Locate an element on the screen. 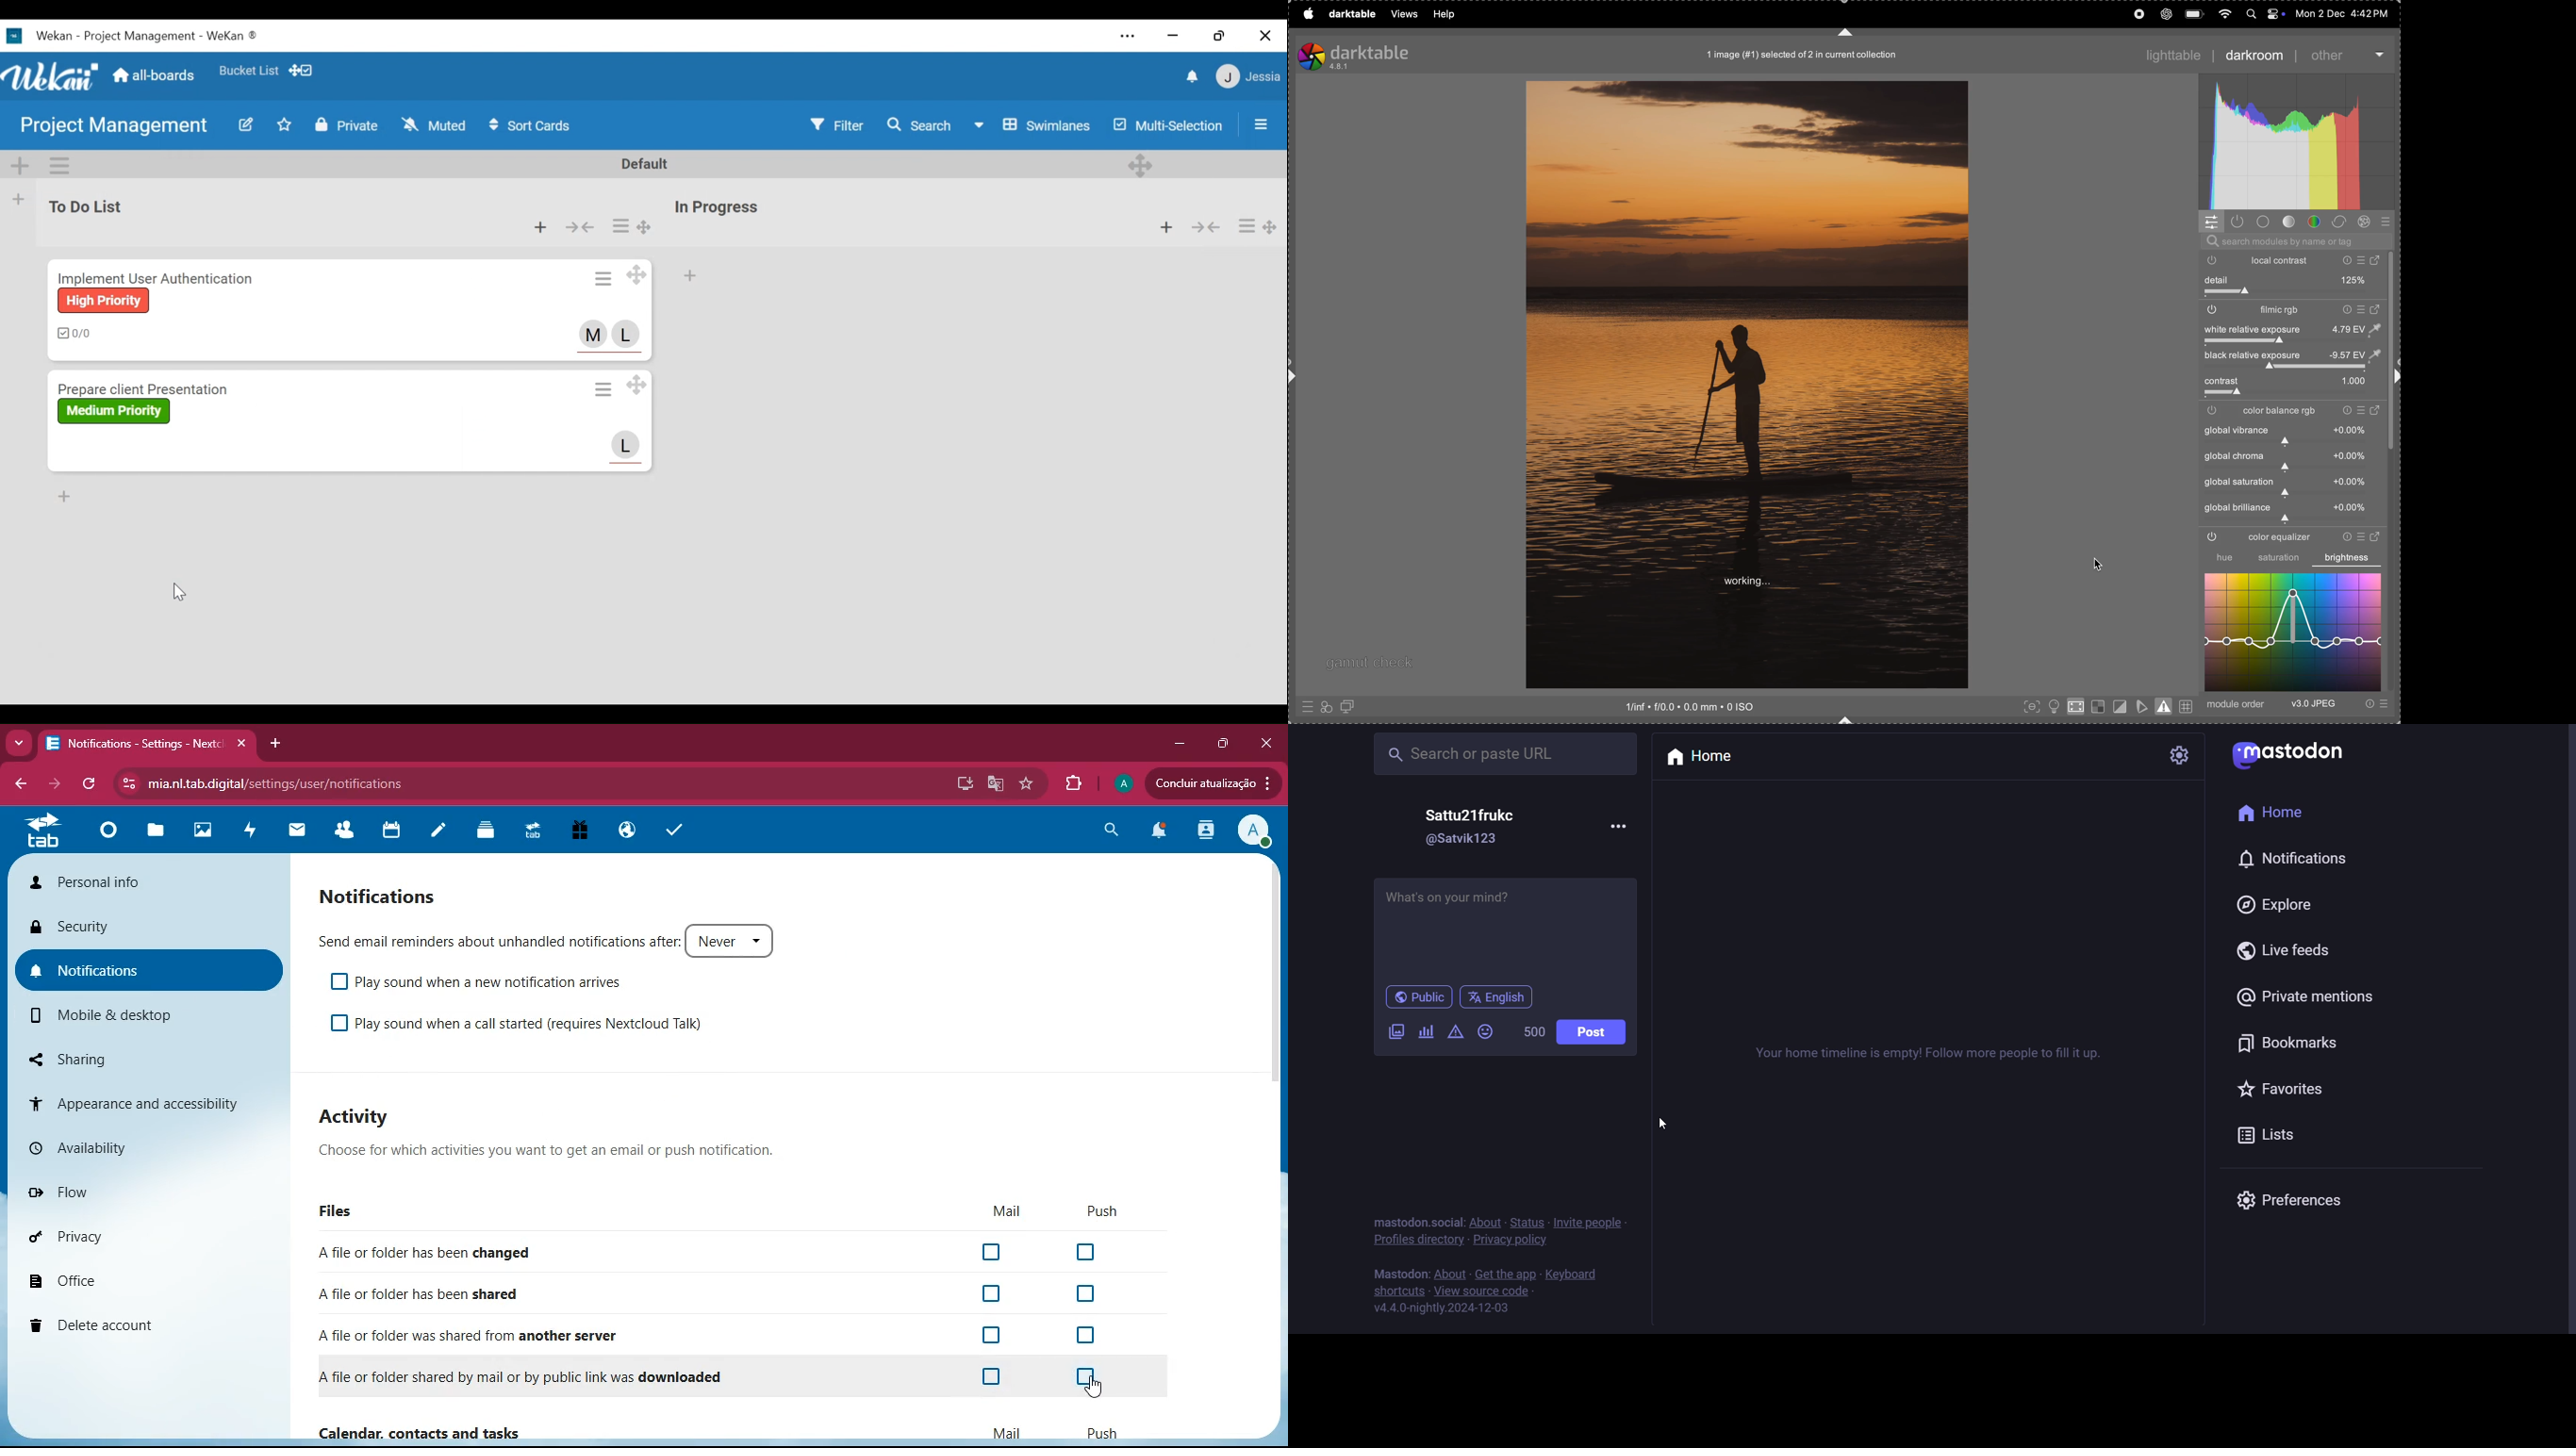 The width and height of the screenshot is (2576, 1456). Restore is located at coordinates (1220, 36).